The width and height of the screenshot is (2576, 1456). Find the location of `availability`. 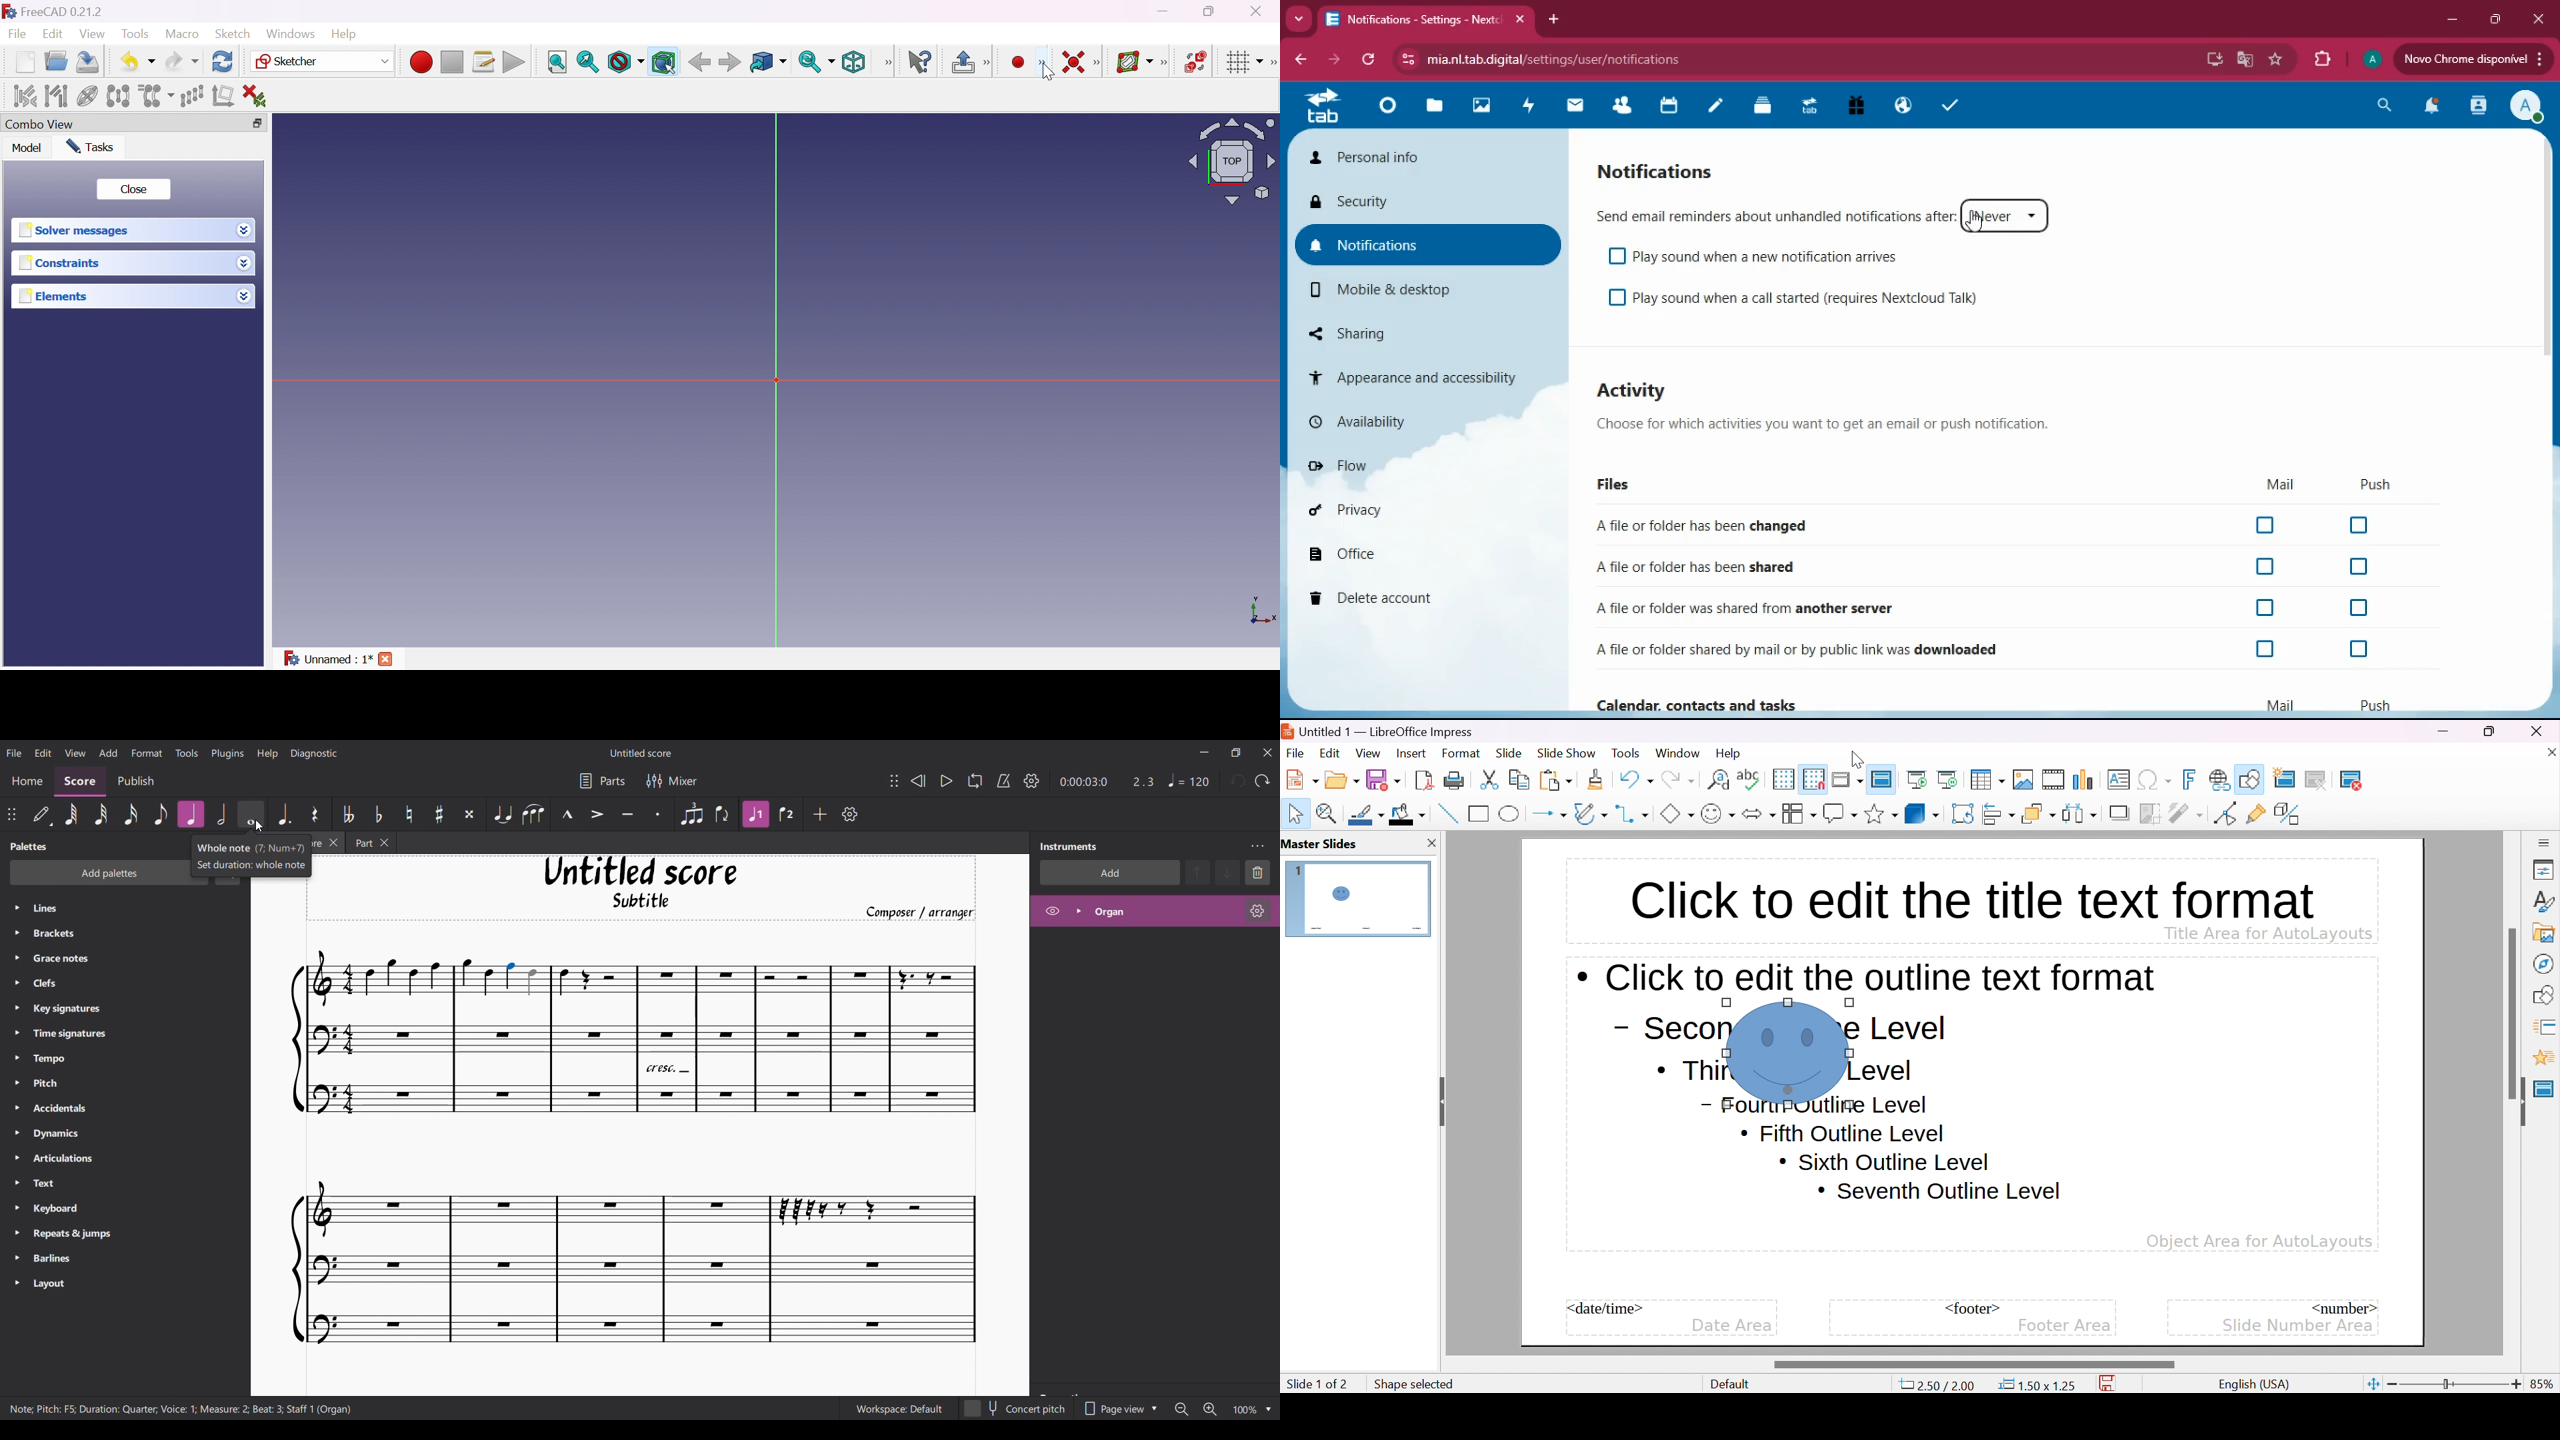

availability is located at coordinates (1403, 425).